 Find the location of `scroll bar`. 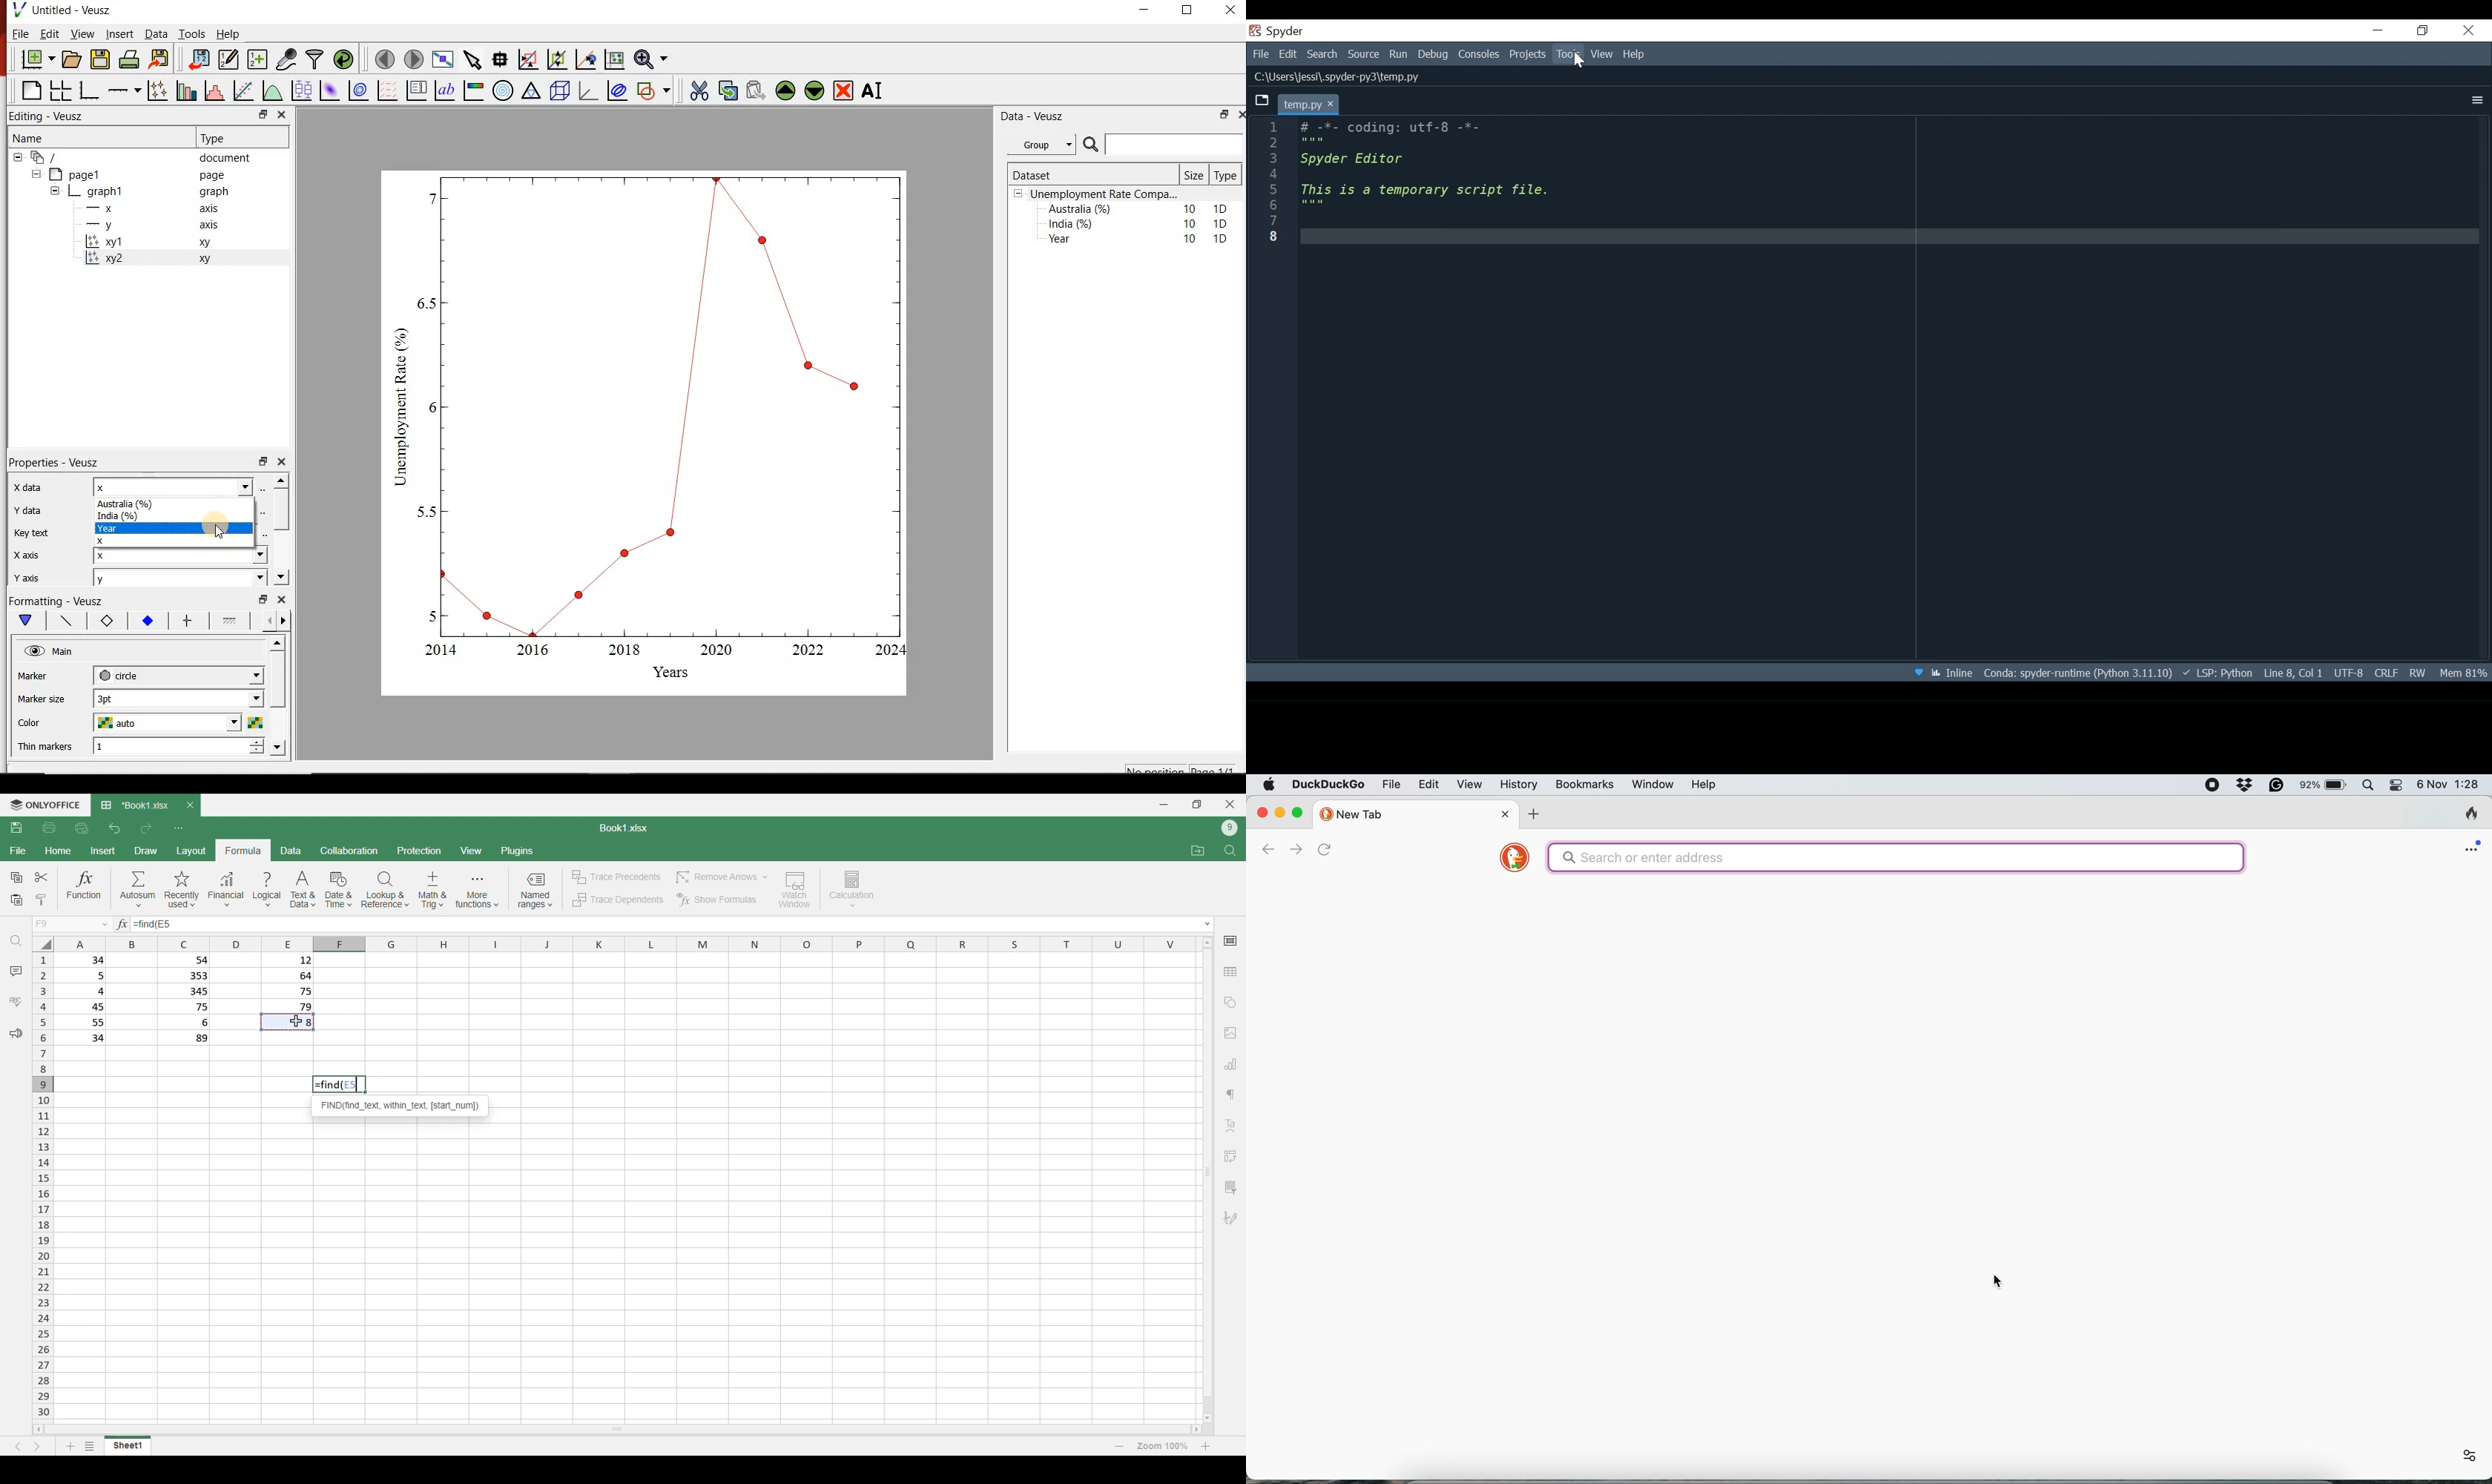

scroll bar is located at coordinates (280, 507).